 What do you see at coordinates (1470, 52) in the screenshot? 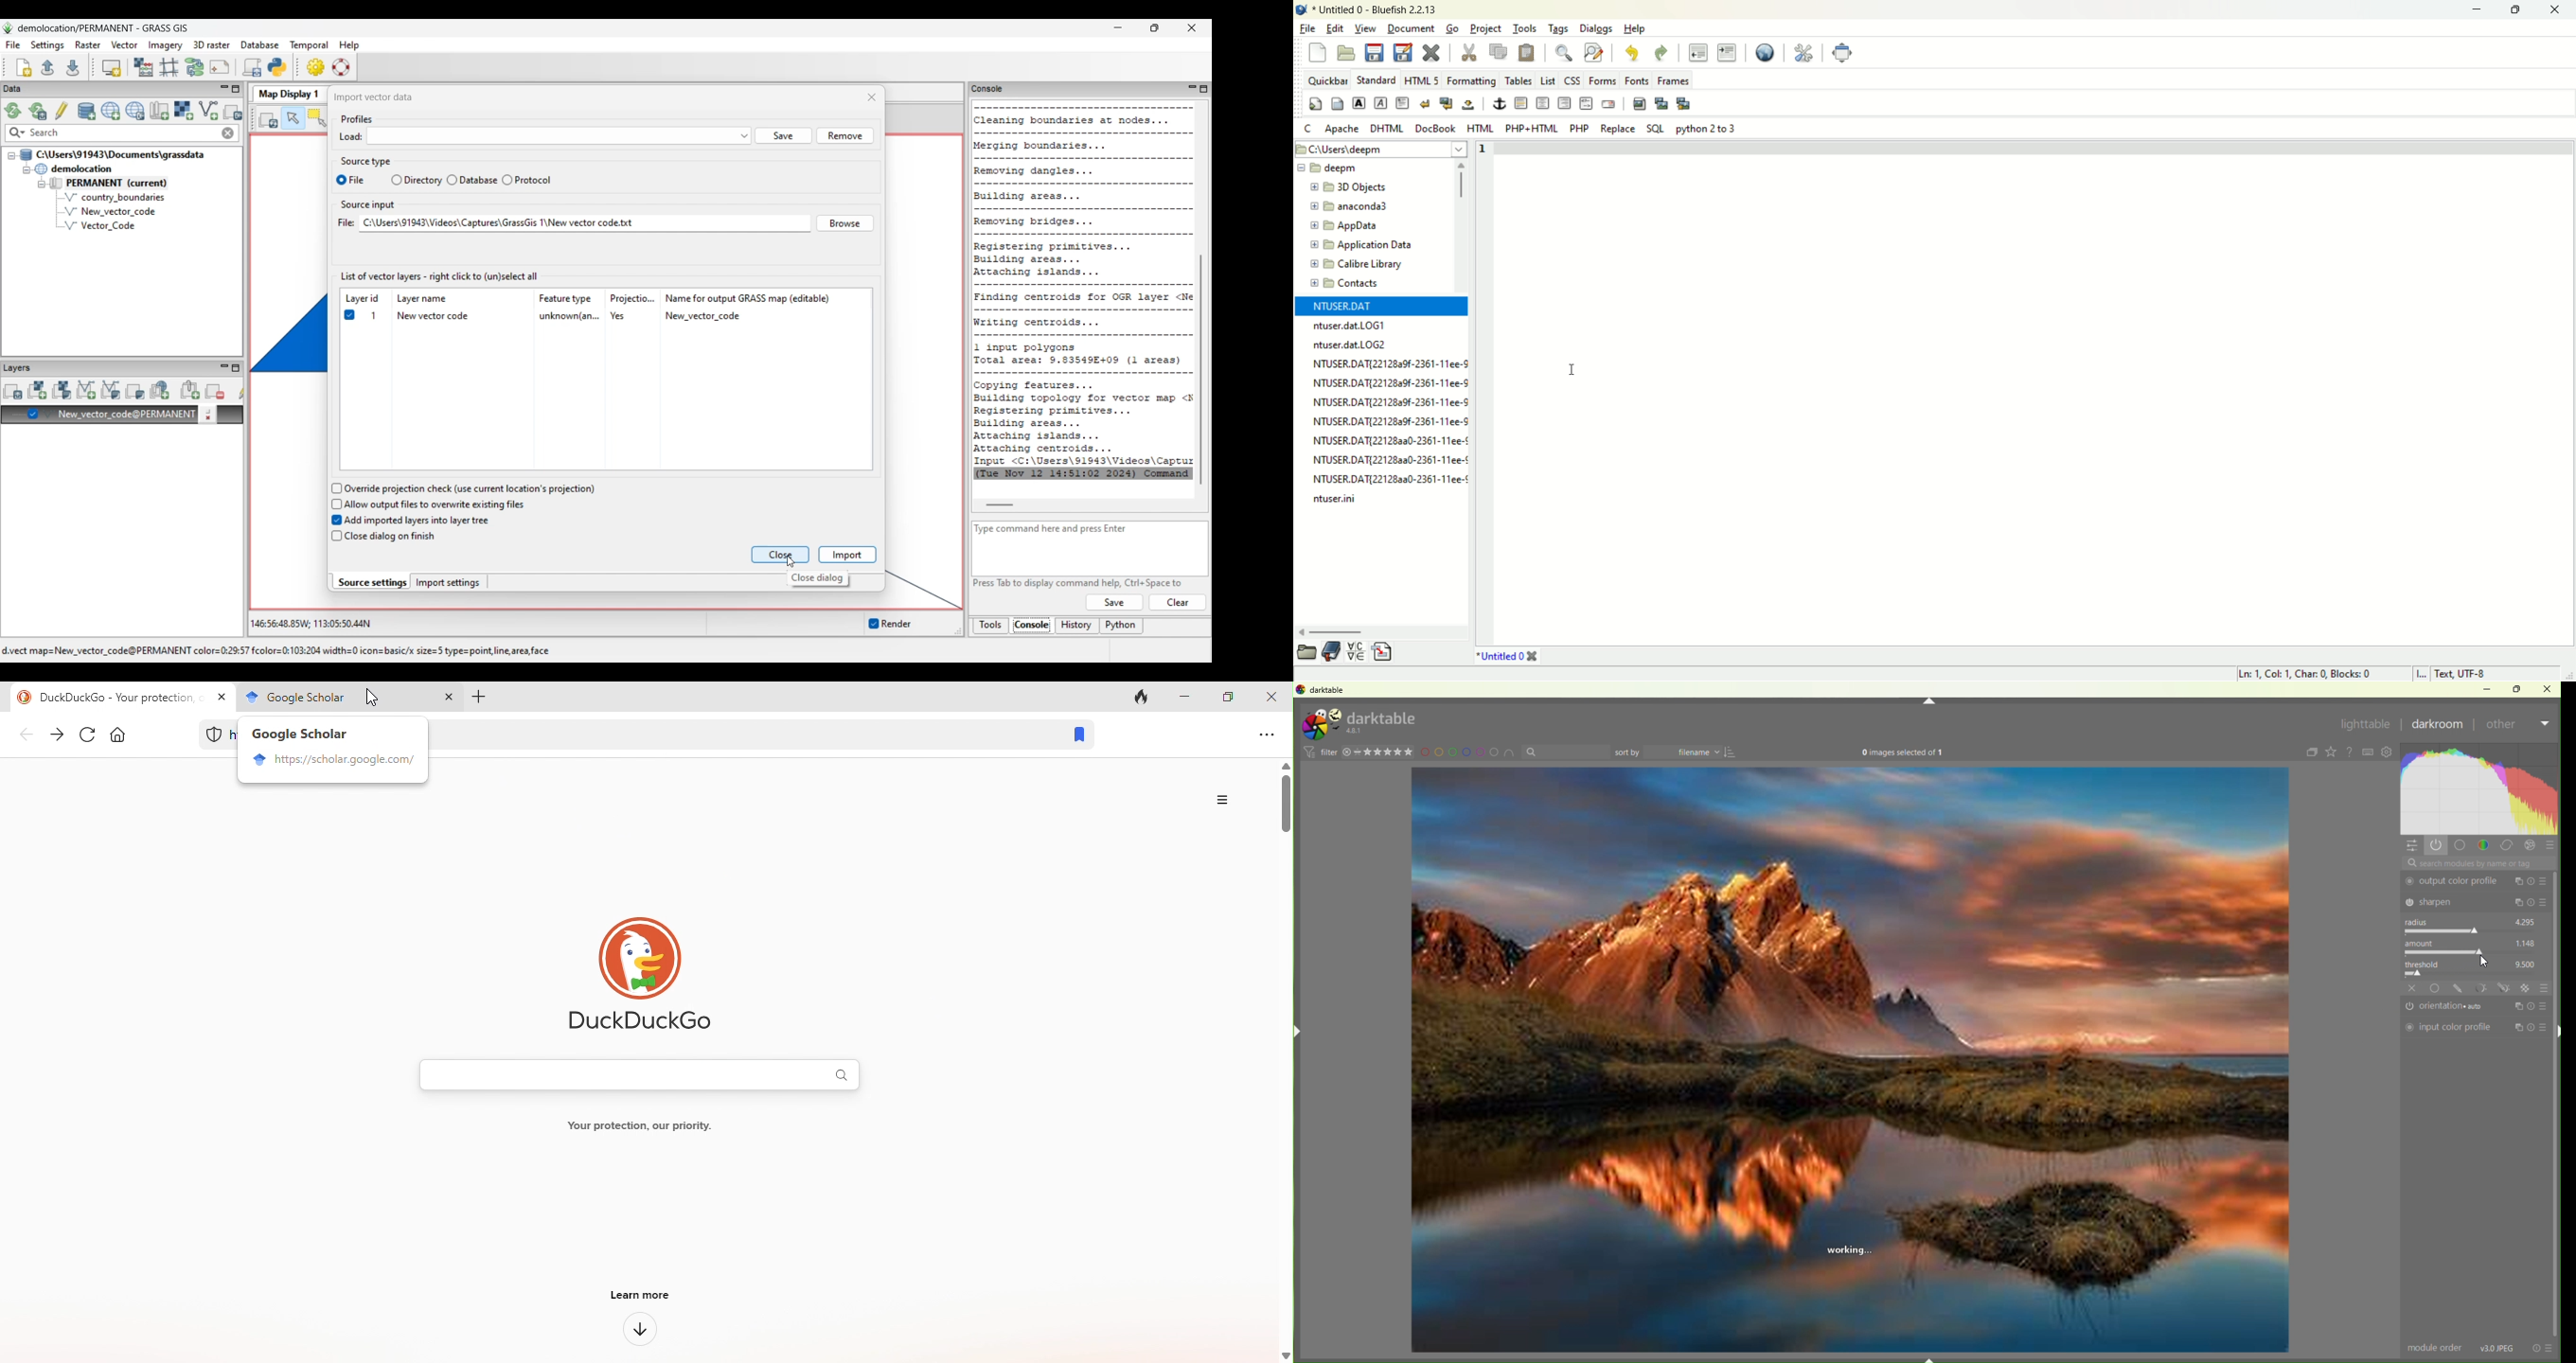
I see `cut` at bounding box center [1470, 52].